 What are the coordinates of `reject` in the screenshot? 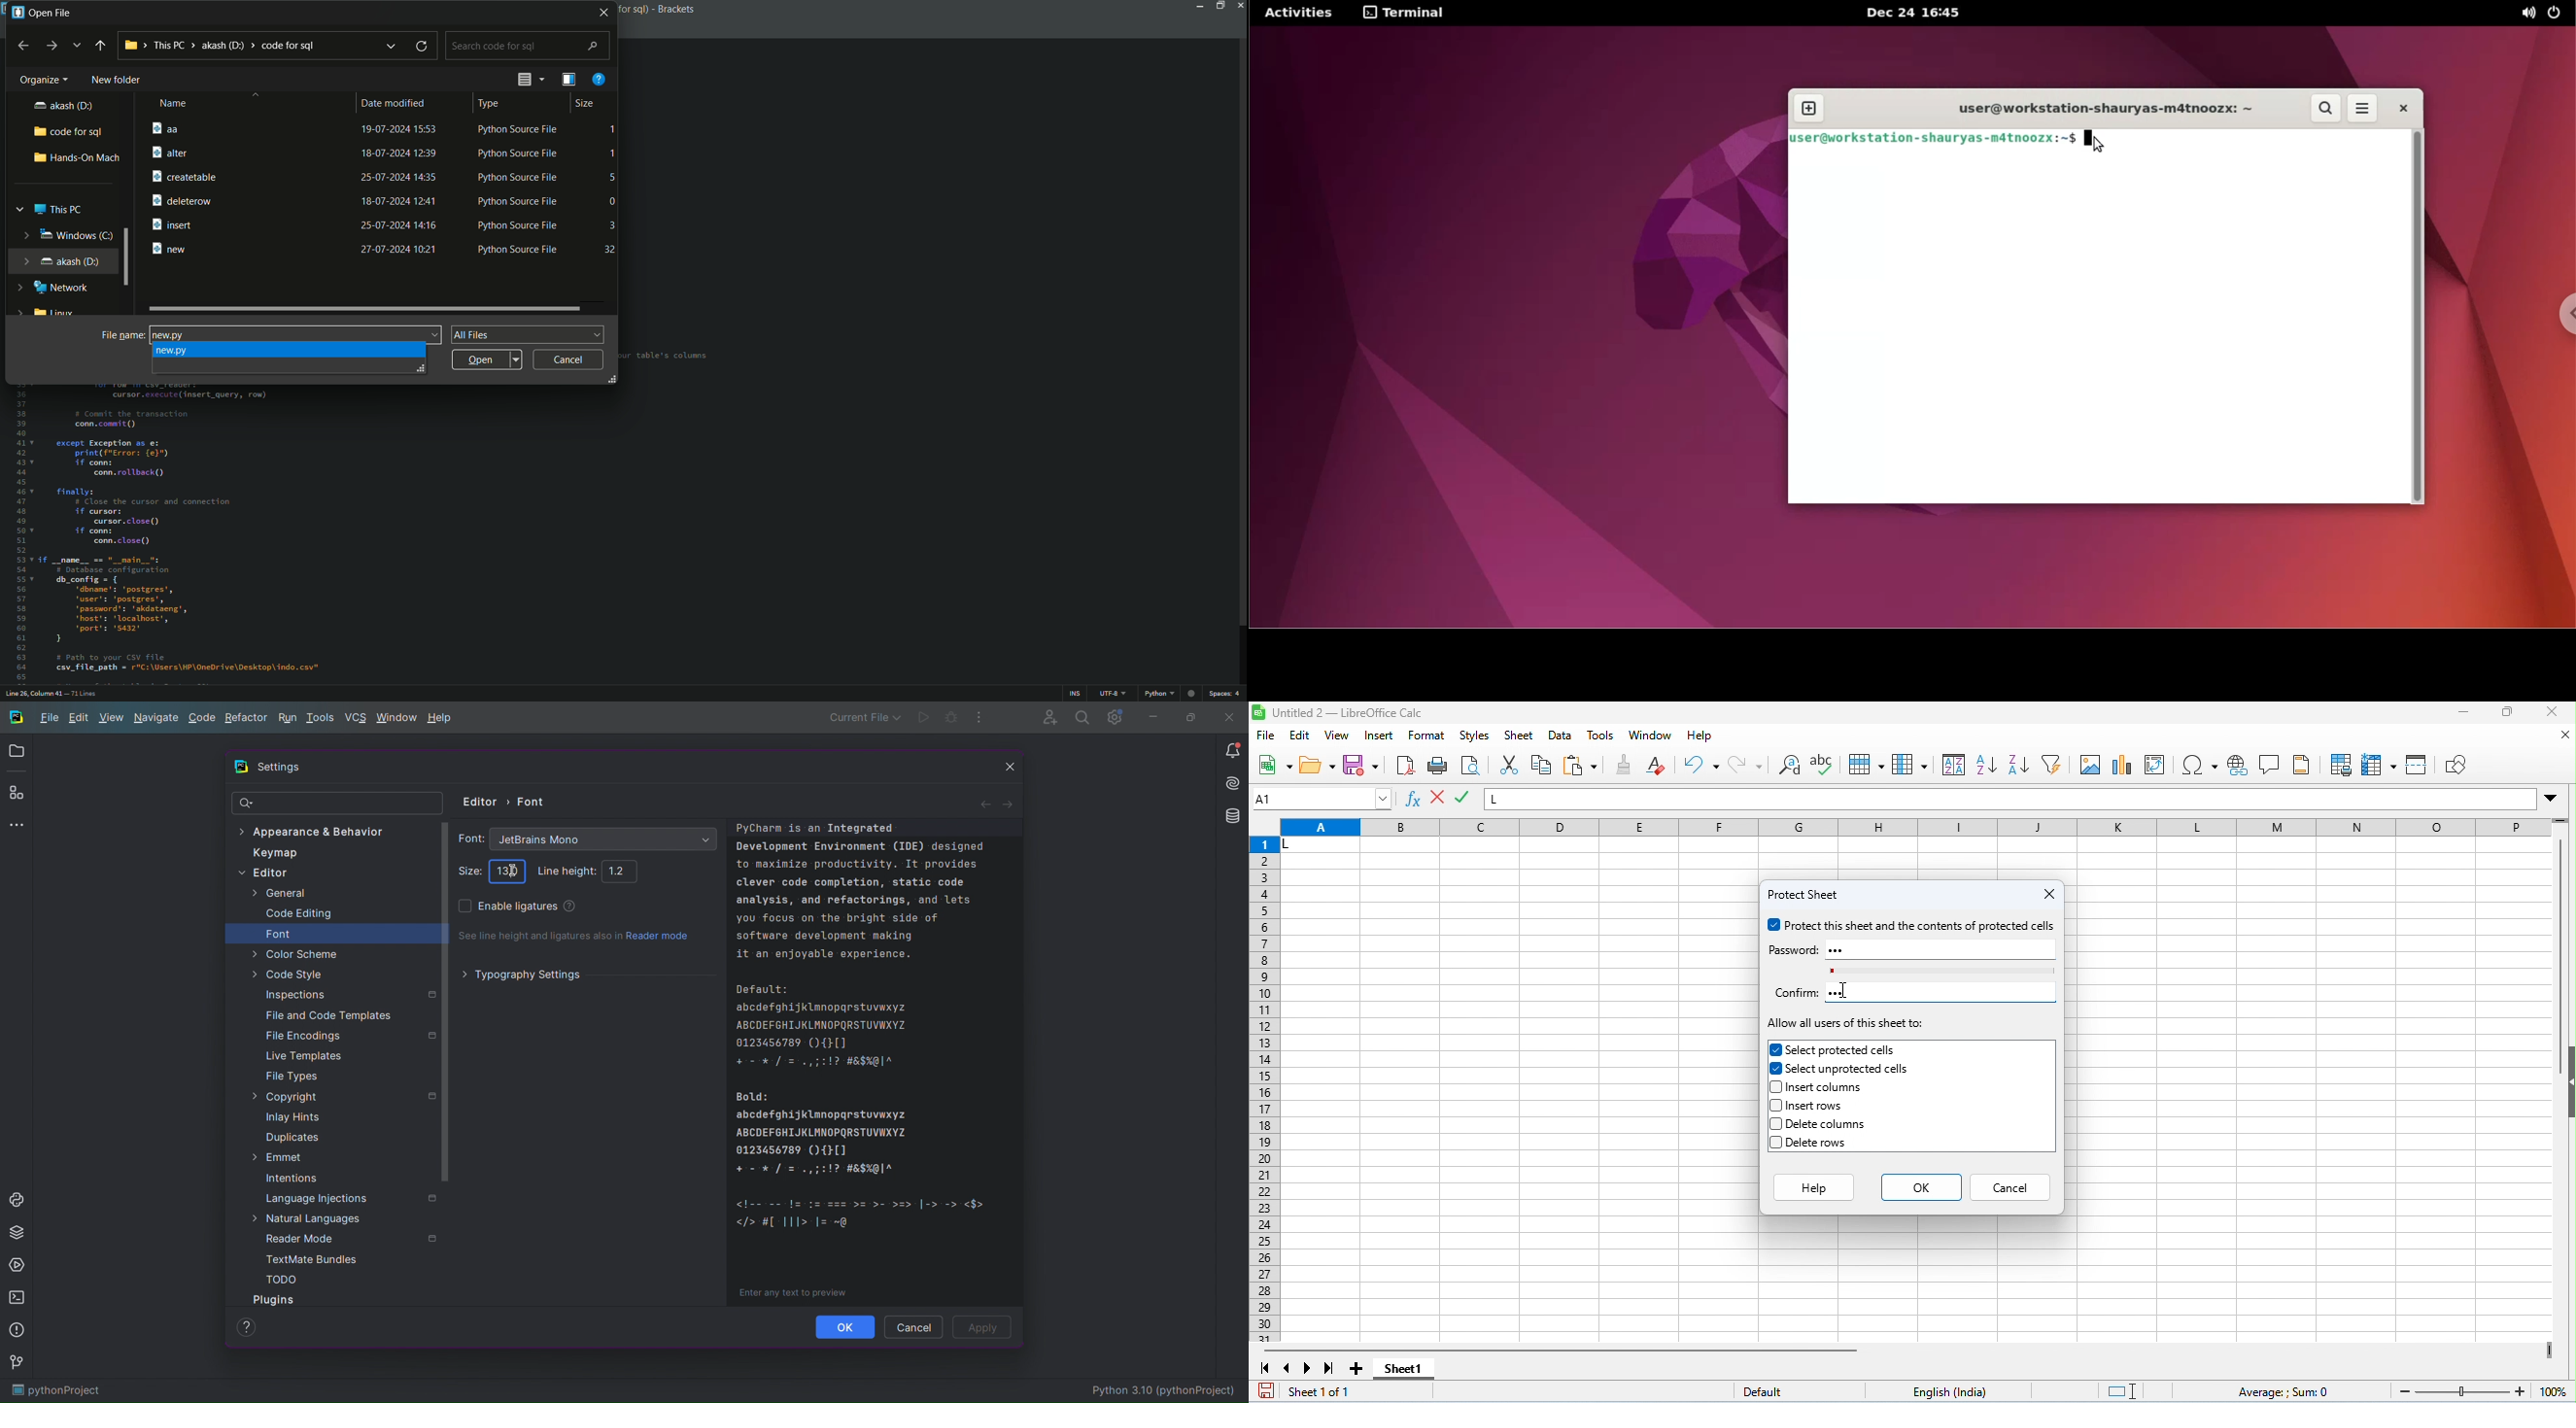 It's located at (1463, 798).